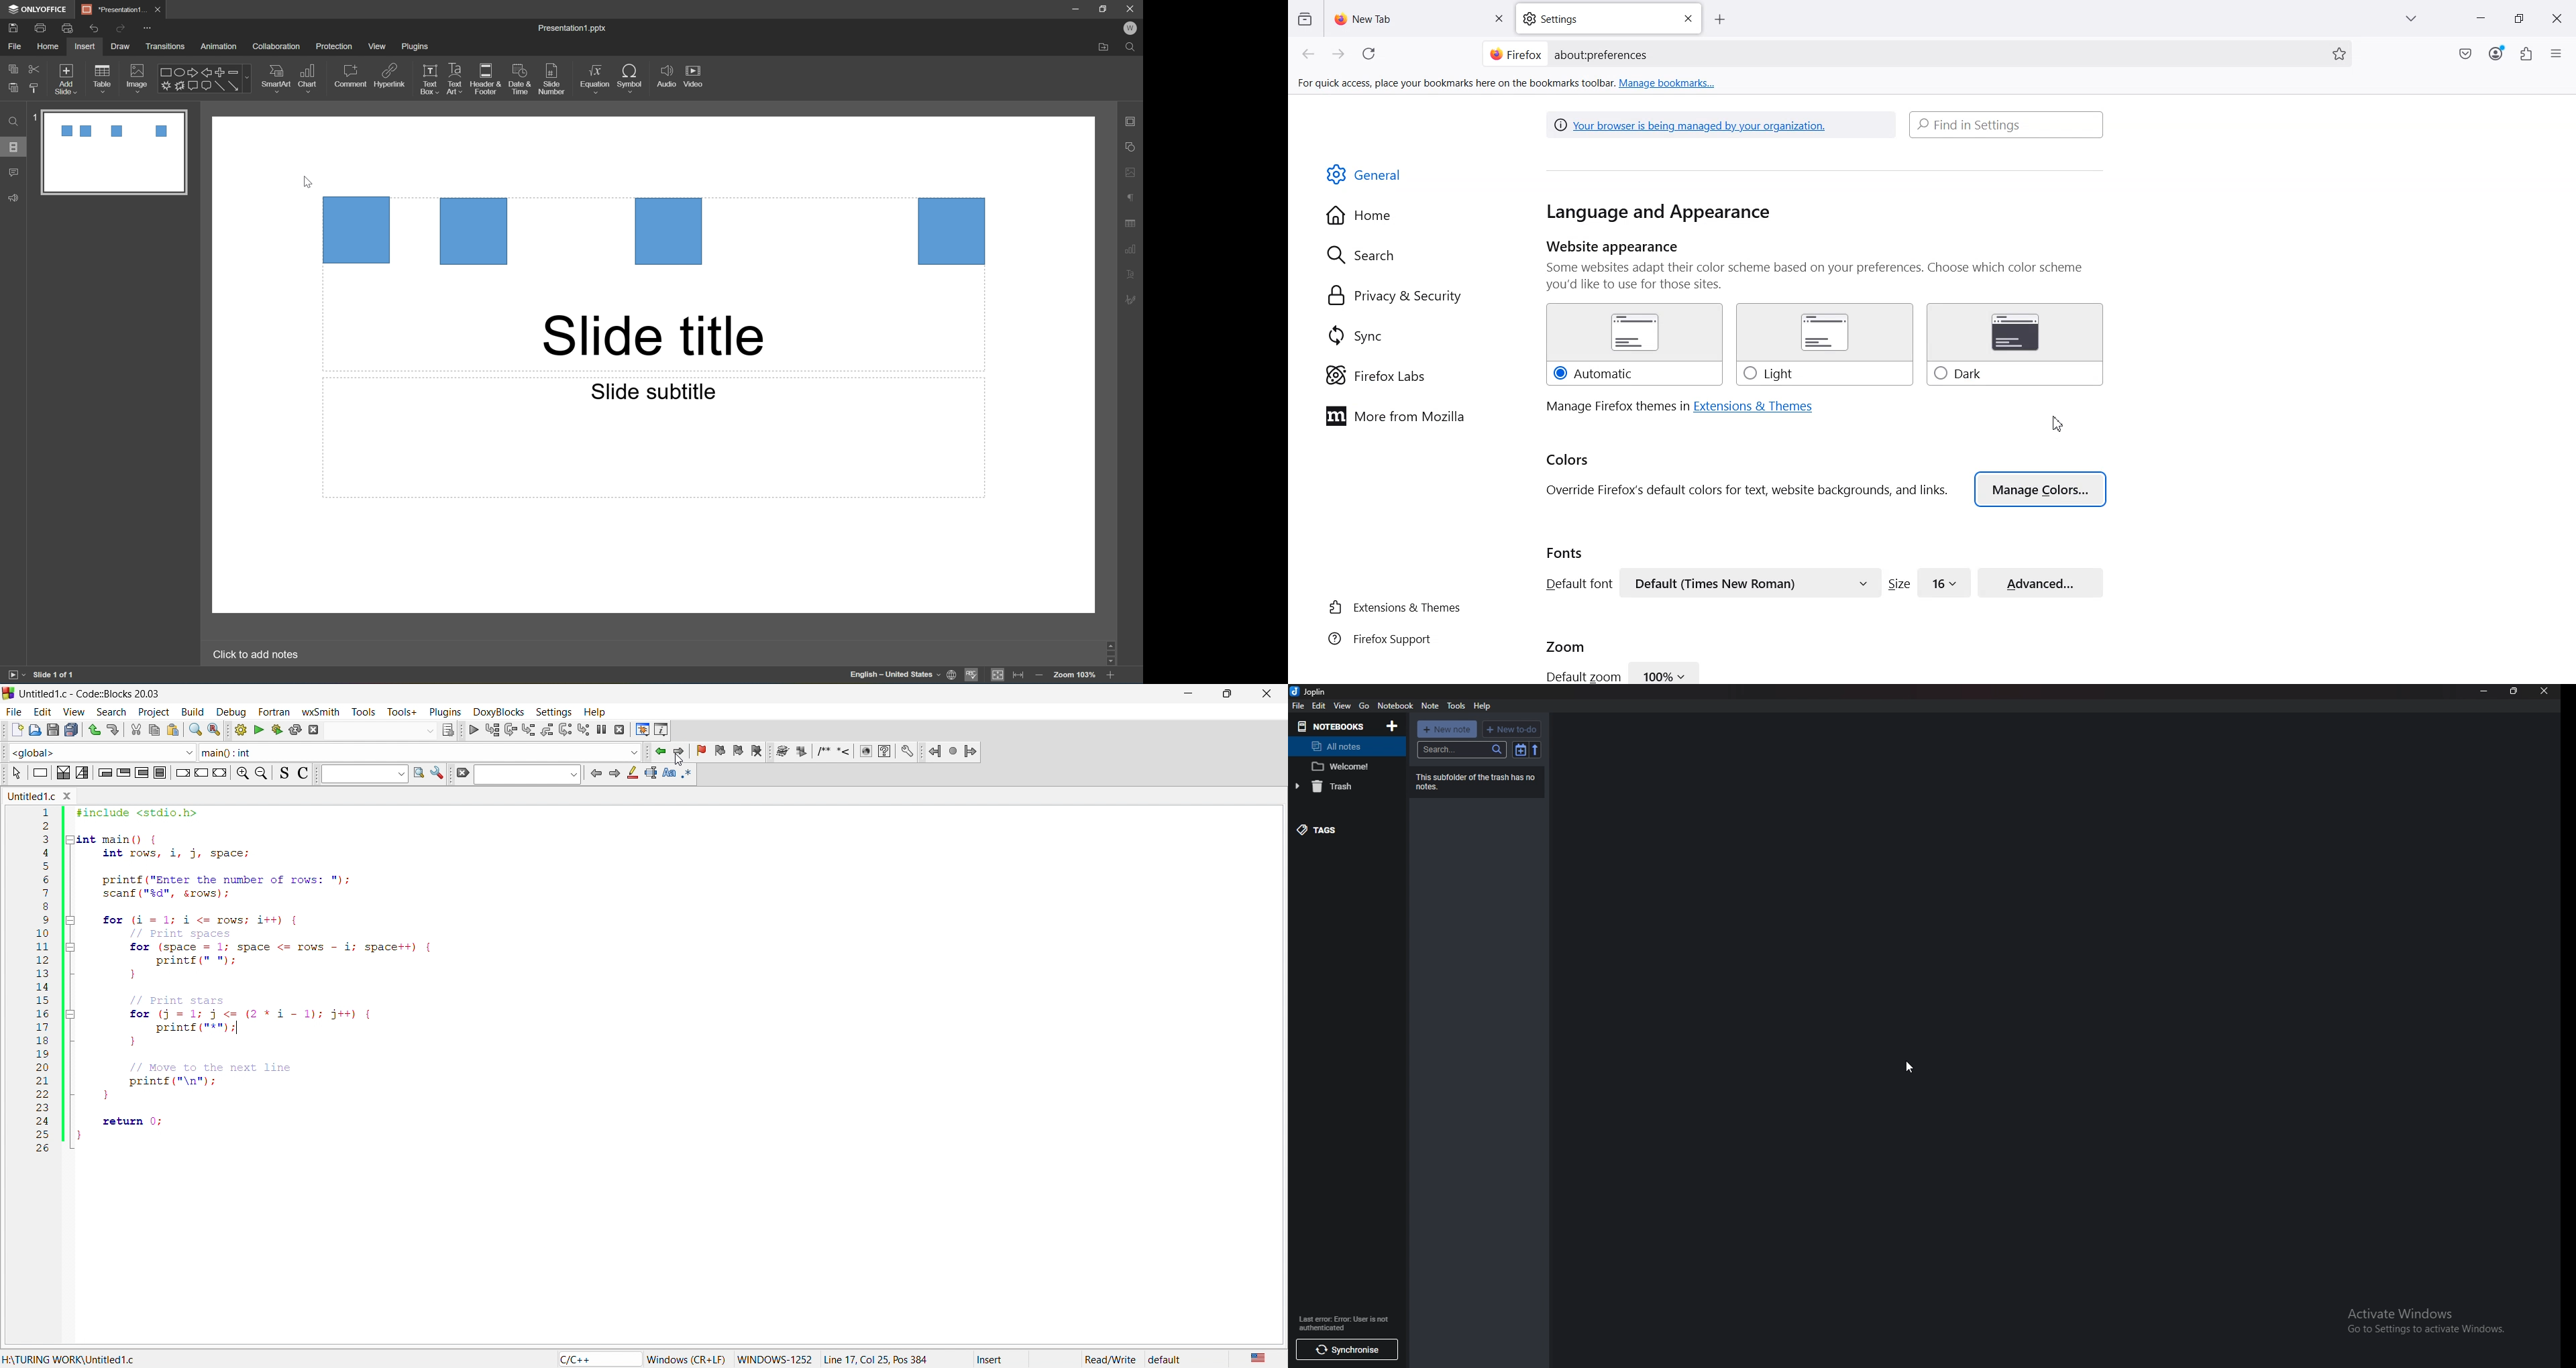 This screenshot has height=1372, width=2576. I want to click on @ Your browser is being managed by your organization., so click(1694, 124).